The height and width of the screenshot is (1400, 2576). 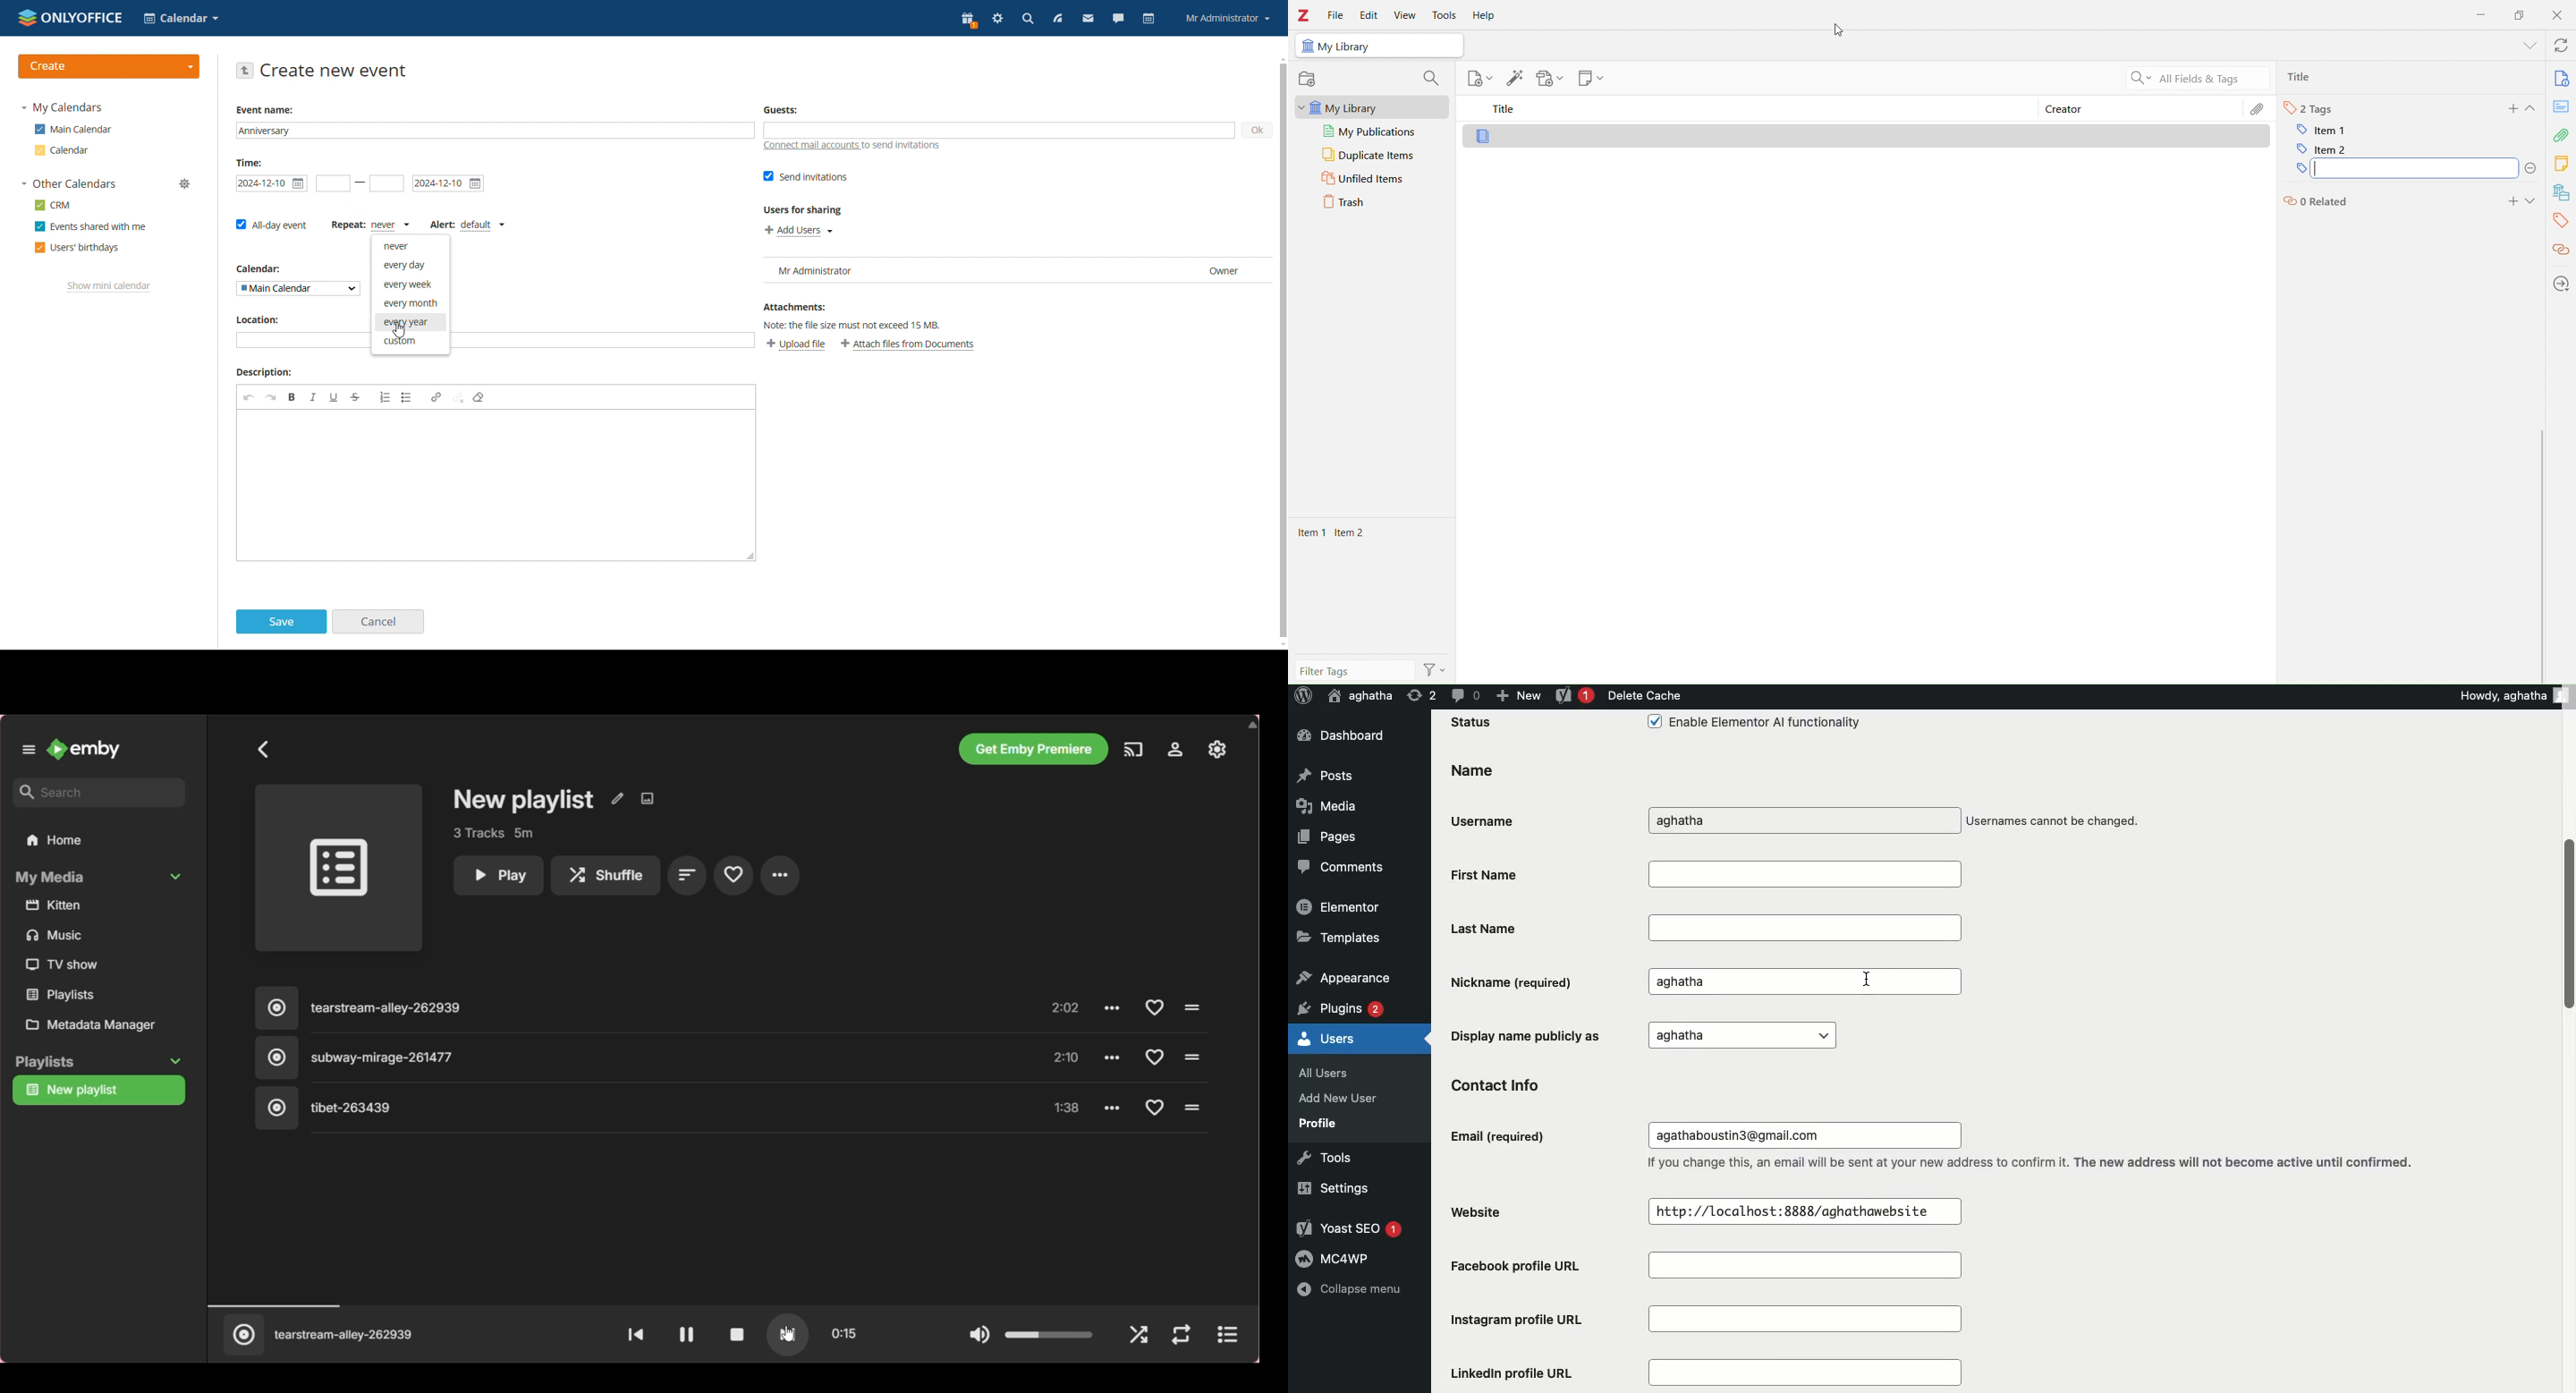 I want to click on Contact info, so click(x=1506, y=1083).